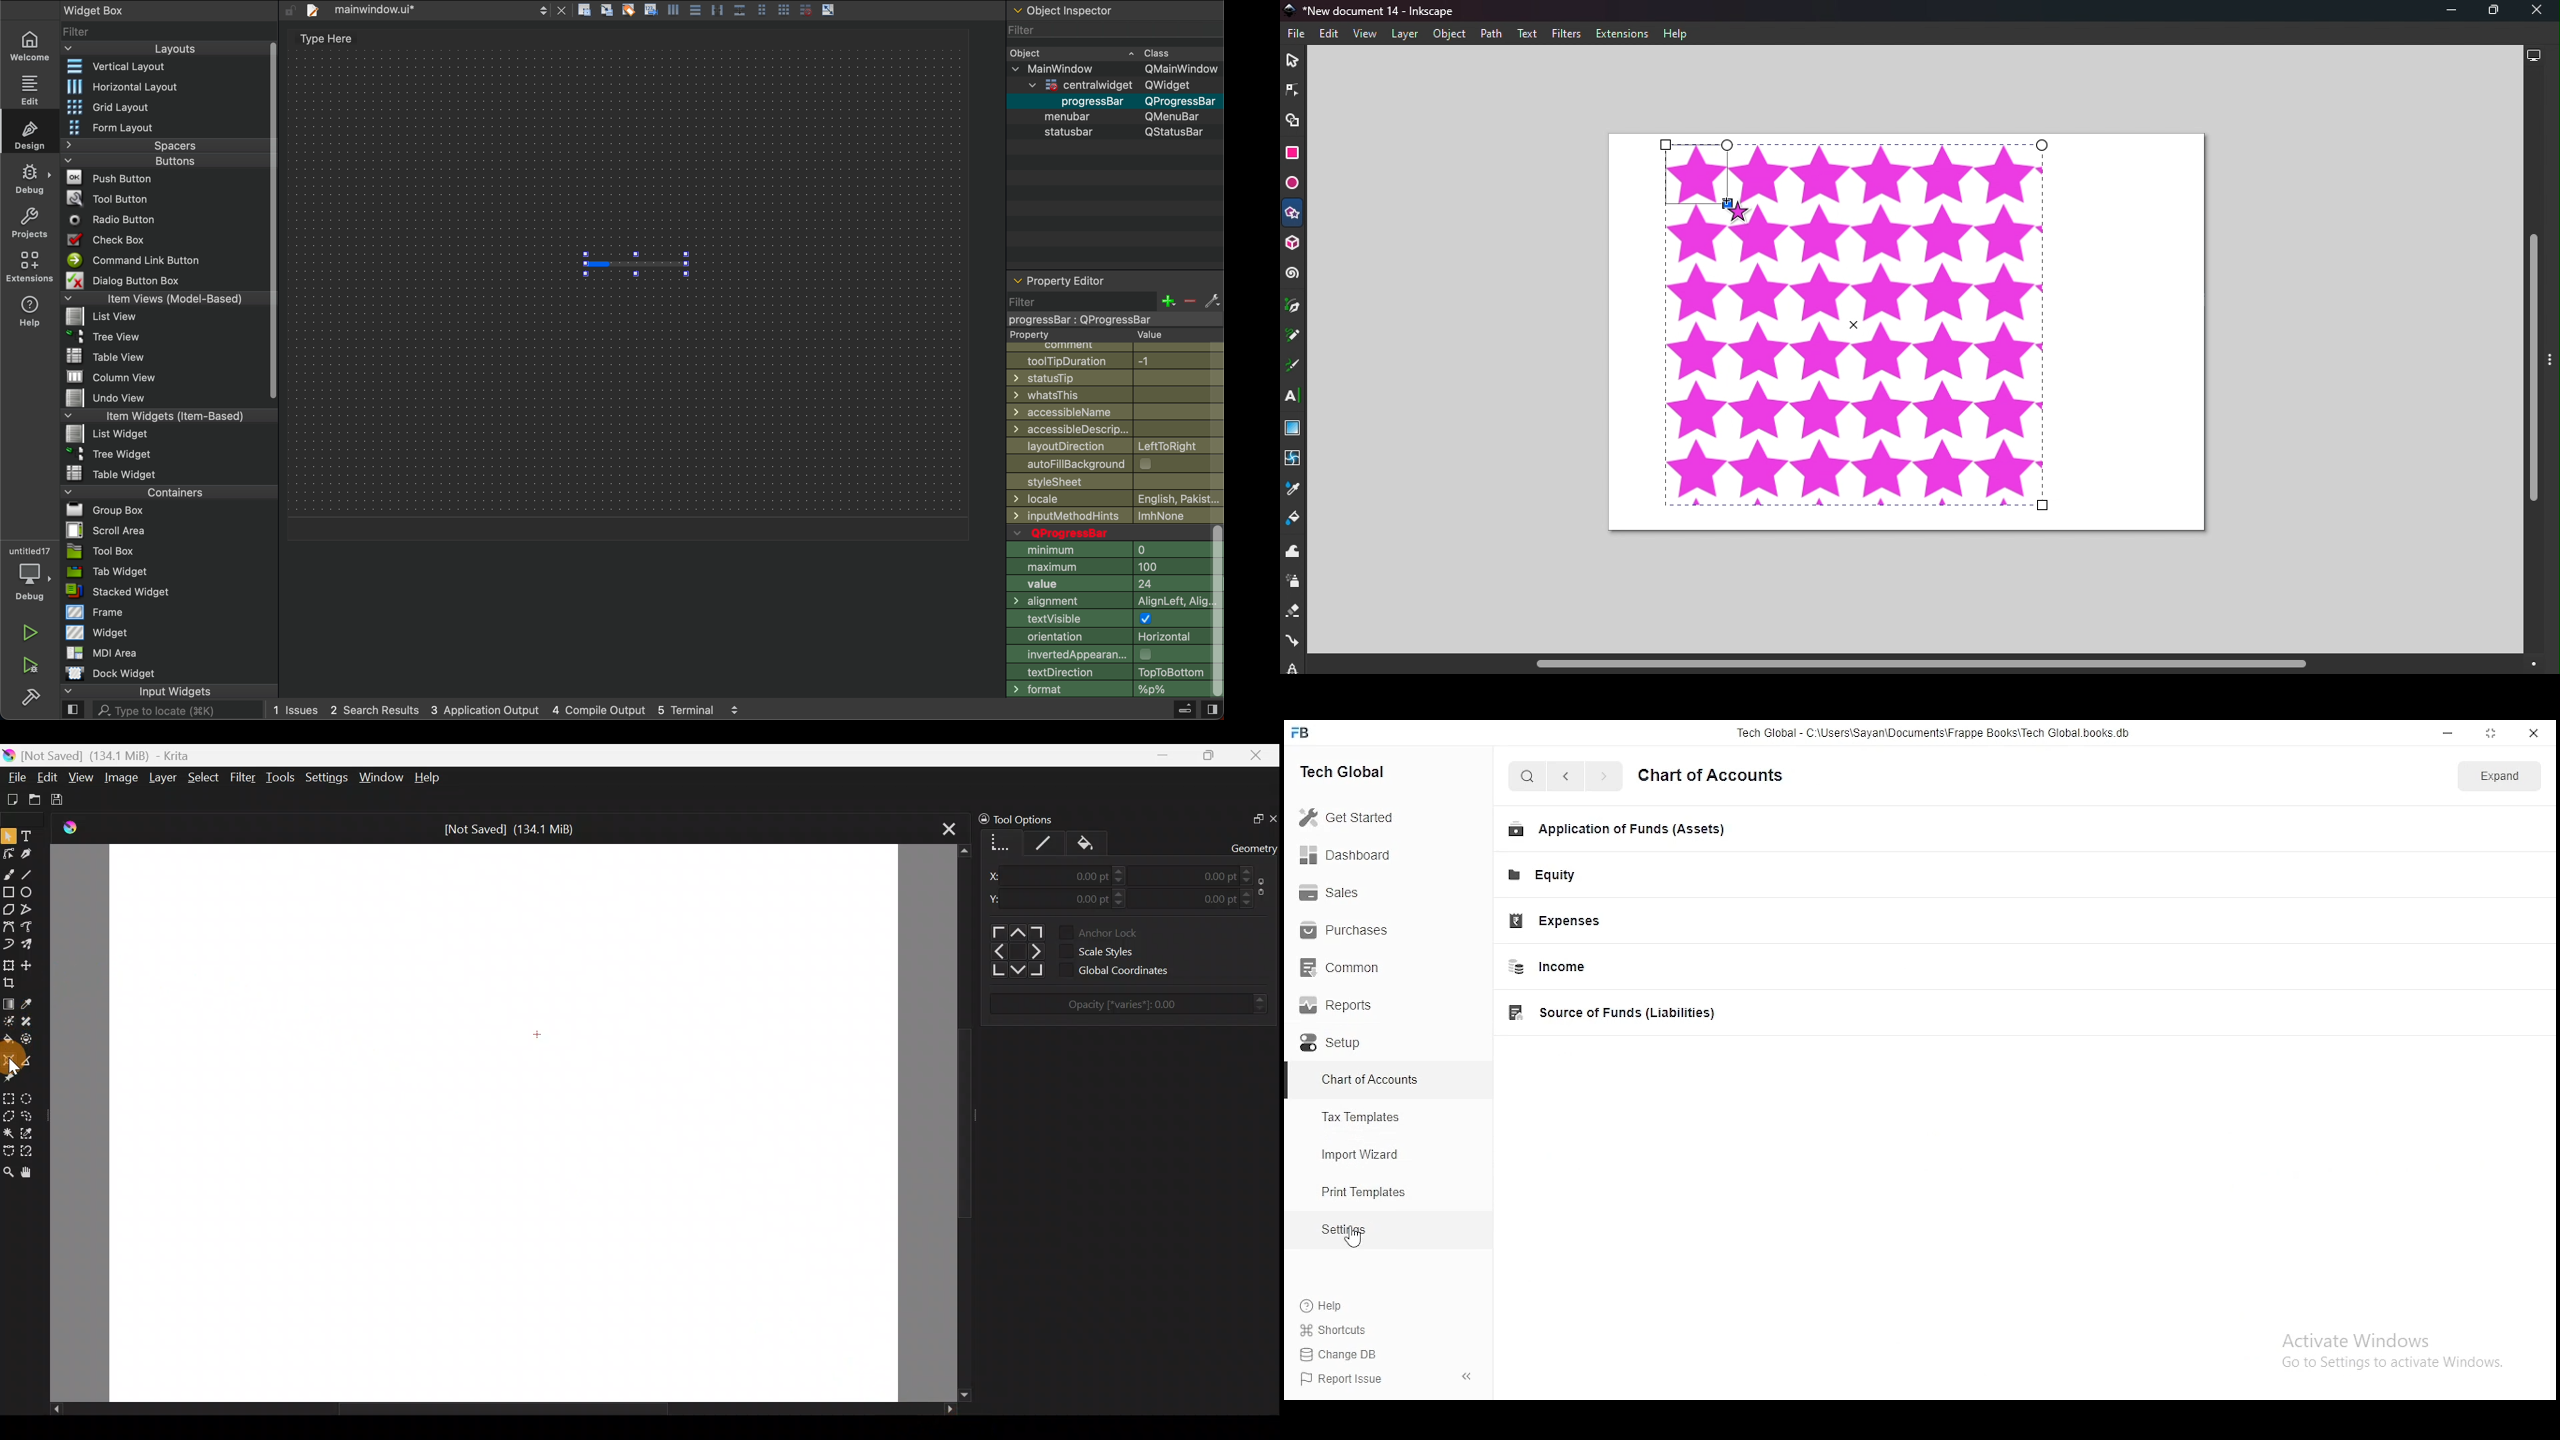 The width and height of the screenshot is (2576, 1456). What do you see at coordinates (1627, 833) in the screenshot?
I see `Application of funds(Assets)` at bounding box center [1627, 833].